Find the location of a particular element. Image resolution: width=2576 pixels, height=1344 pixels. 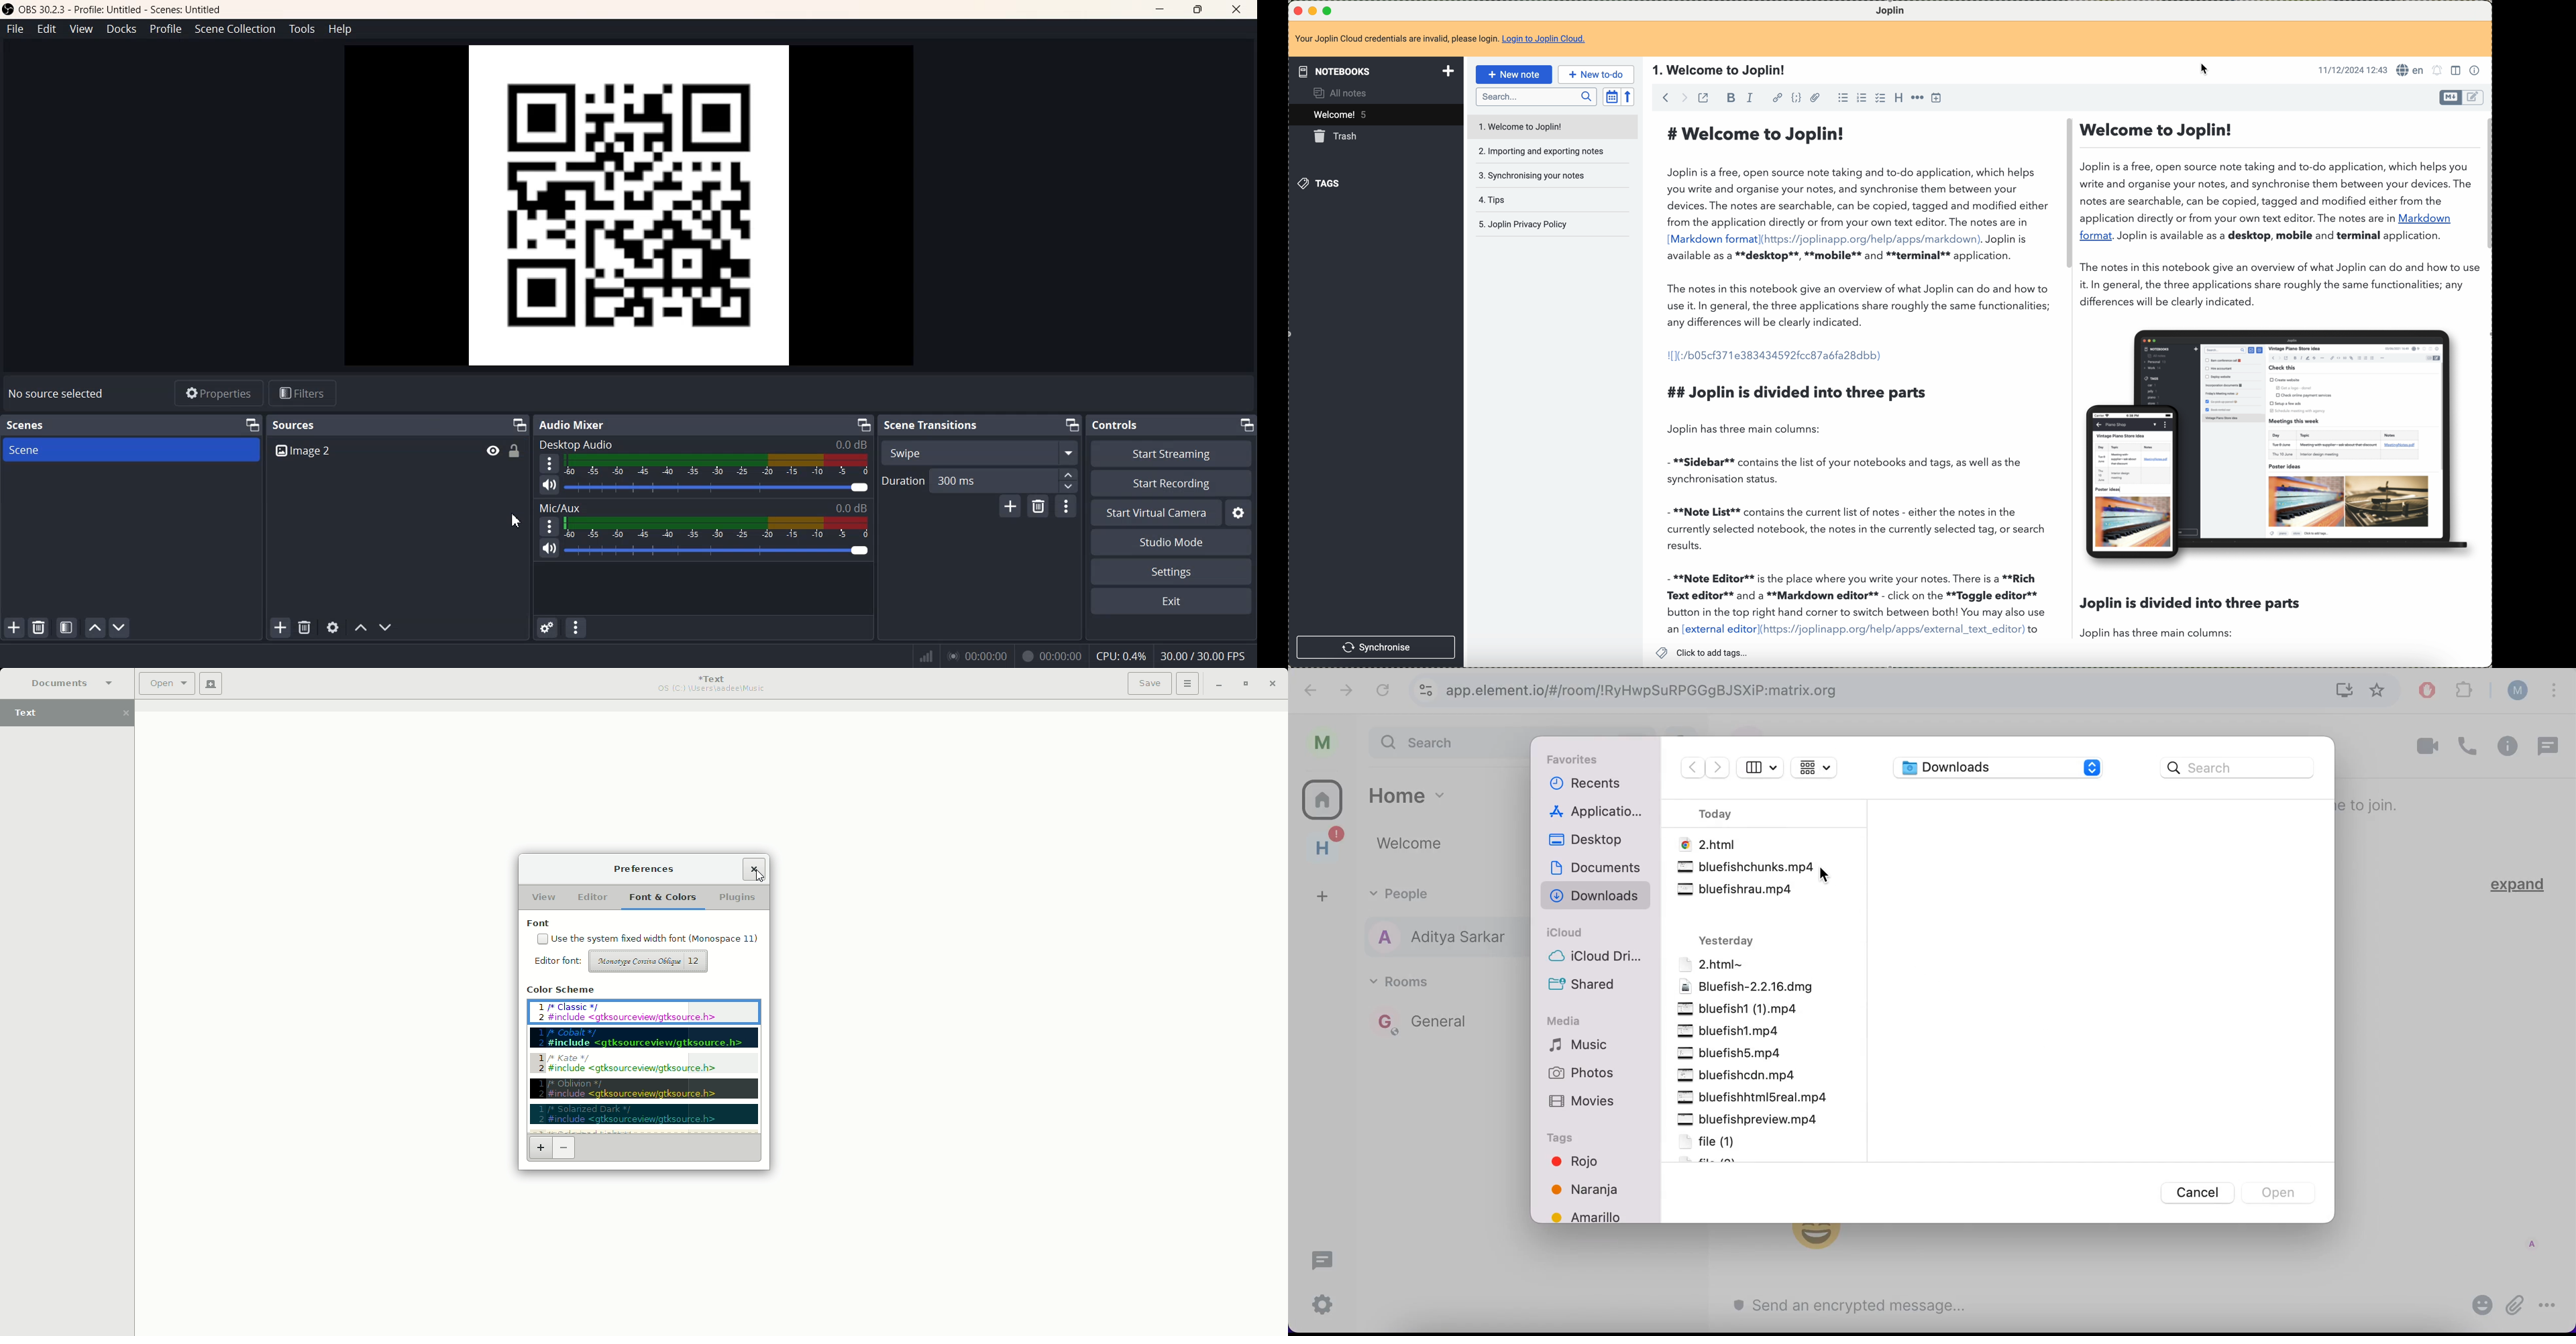

music is located at coordinates (1598, 1046).